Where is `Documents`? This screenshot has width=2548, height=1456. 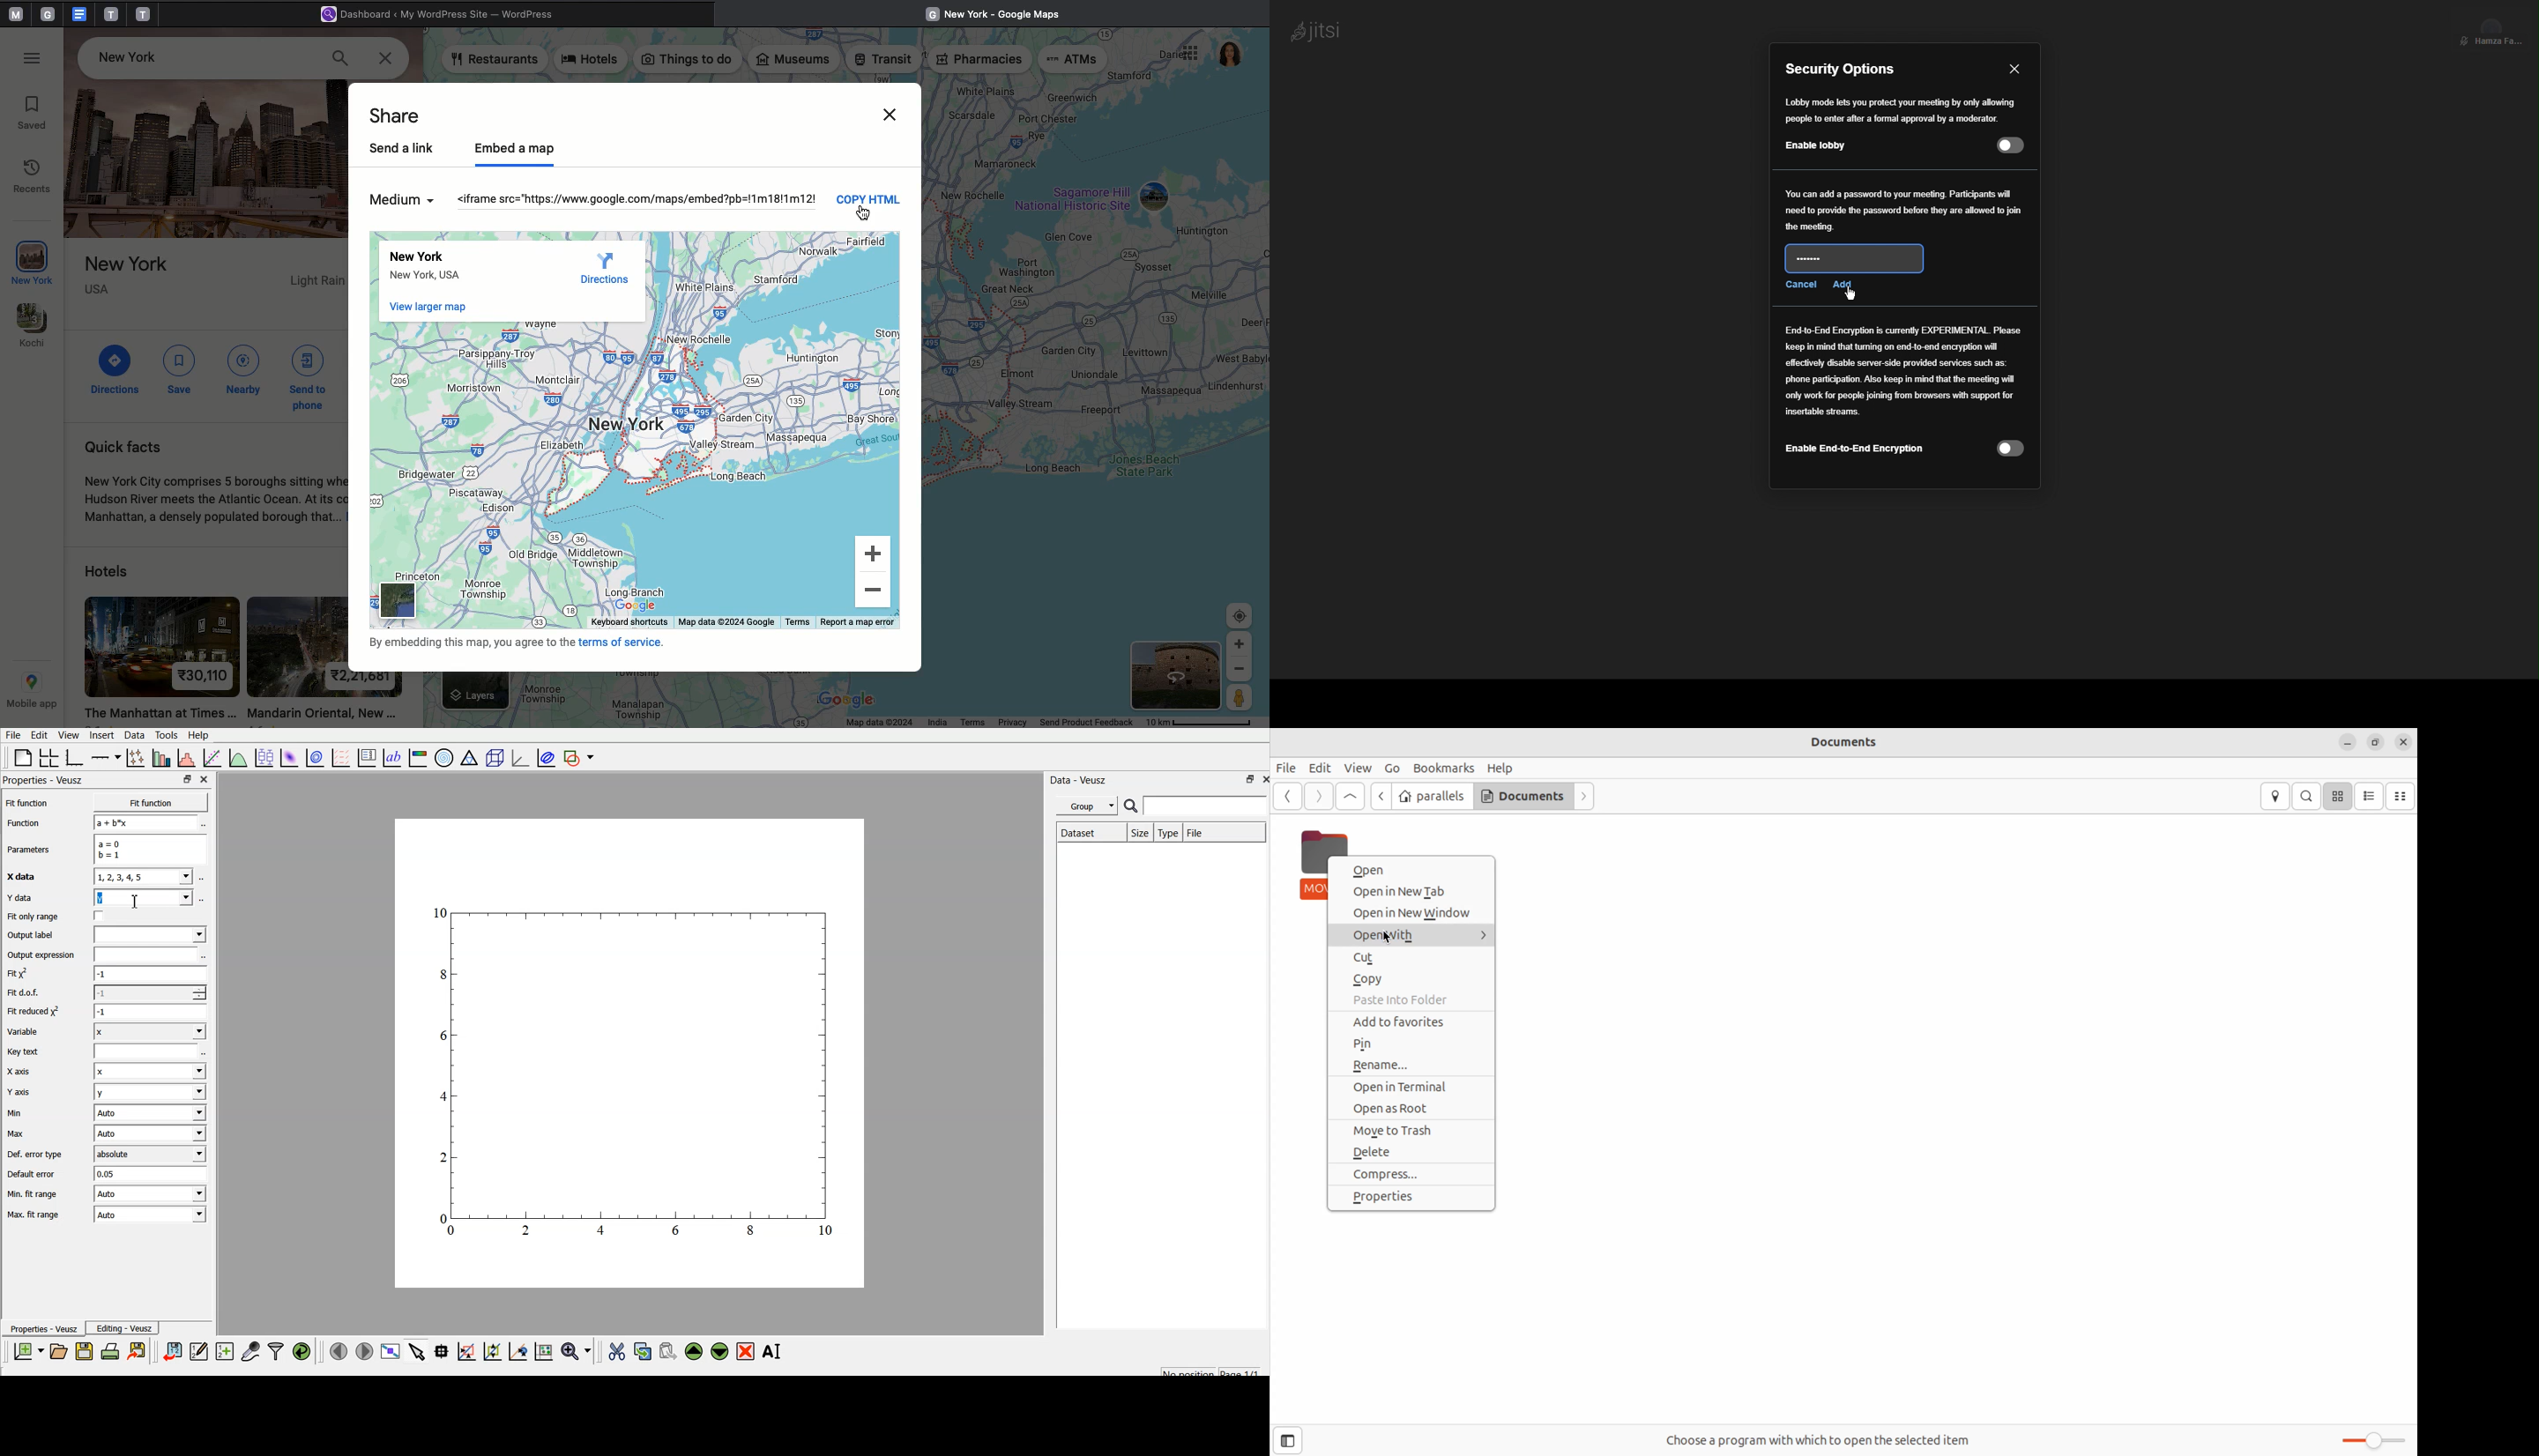 Documents is located at coordinates (1524, 796).